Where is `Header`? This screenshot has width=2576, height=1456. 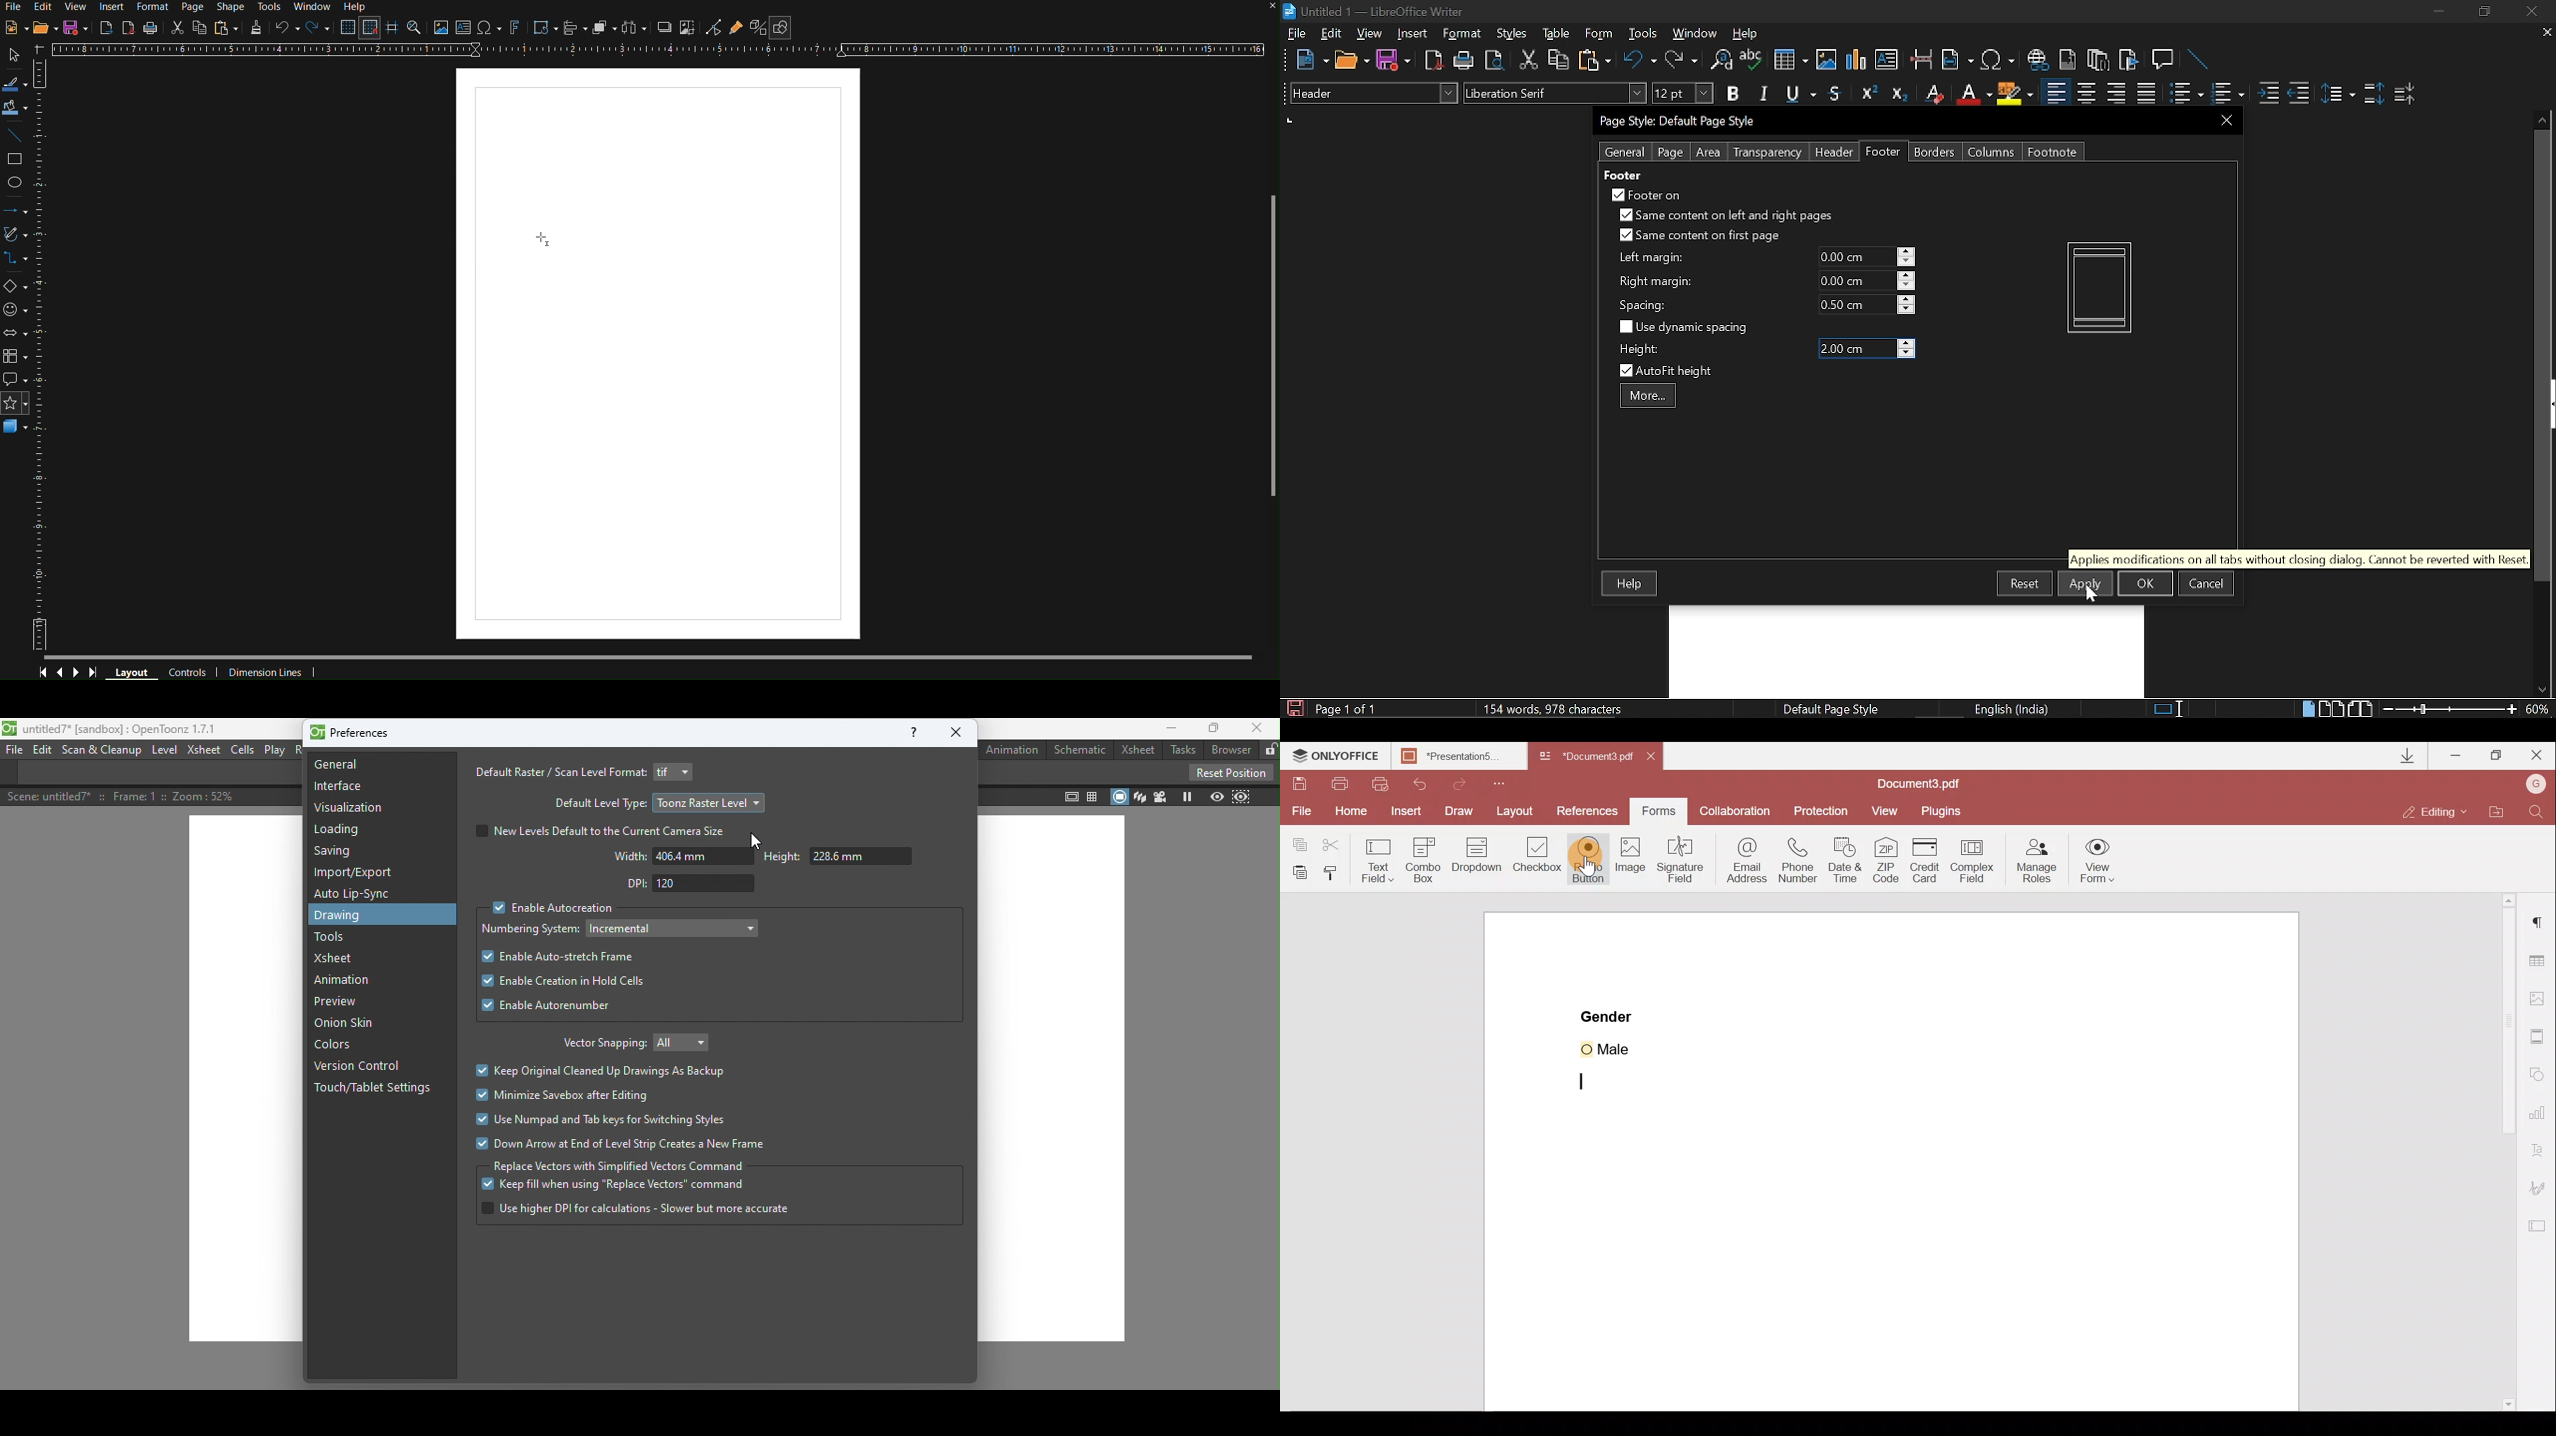
Header is located at coordinates (1830, 153).